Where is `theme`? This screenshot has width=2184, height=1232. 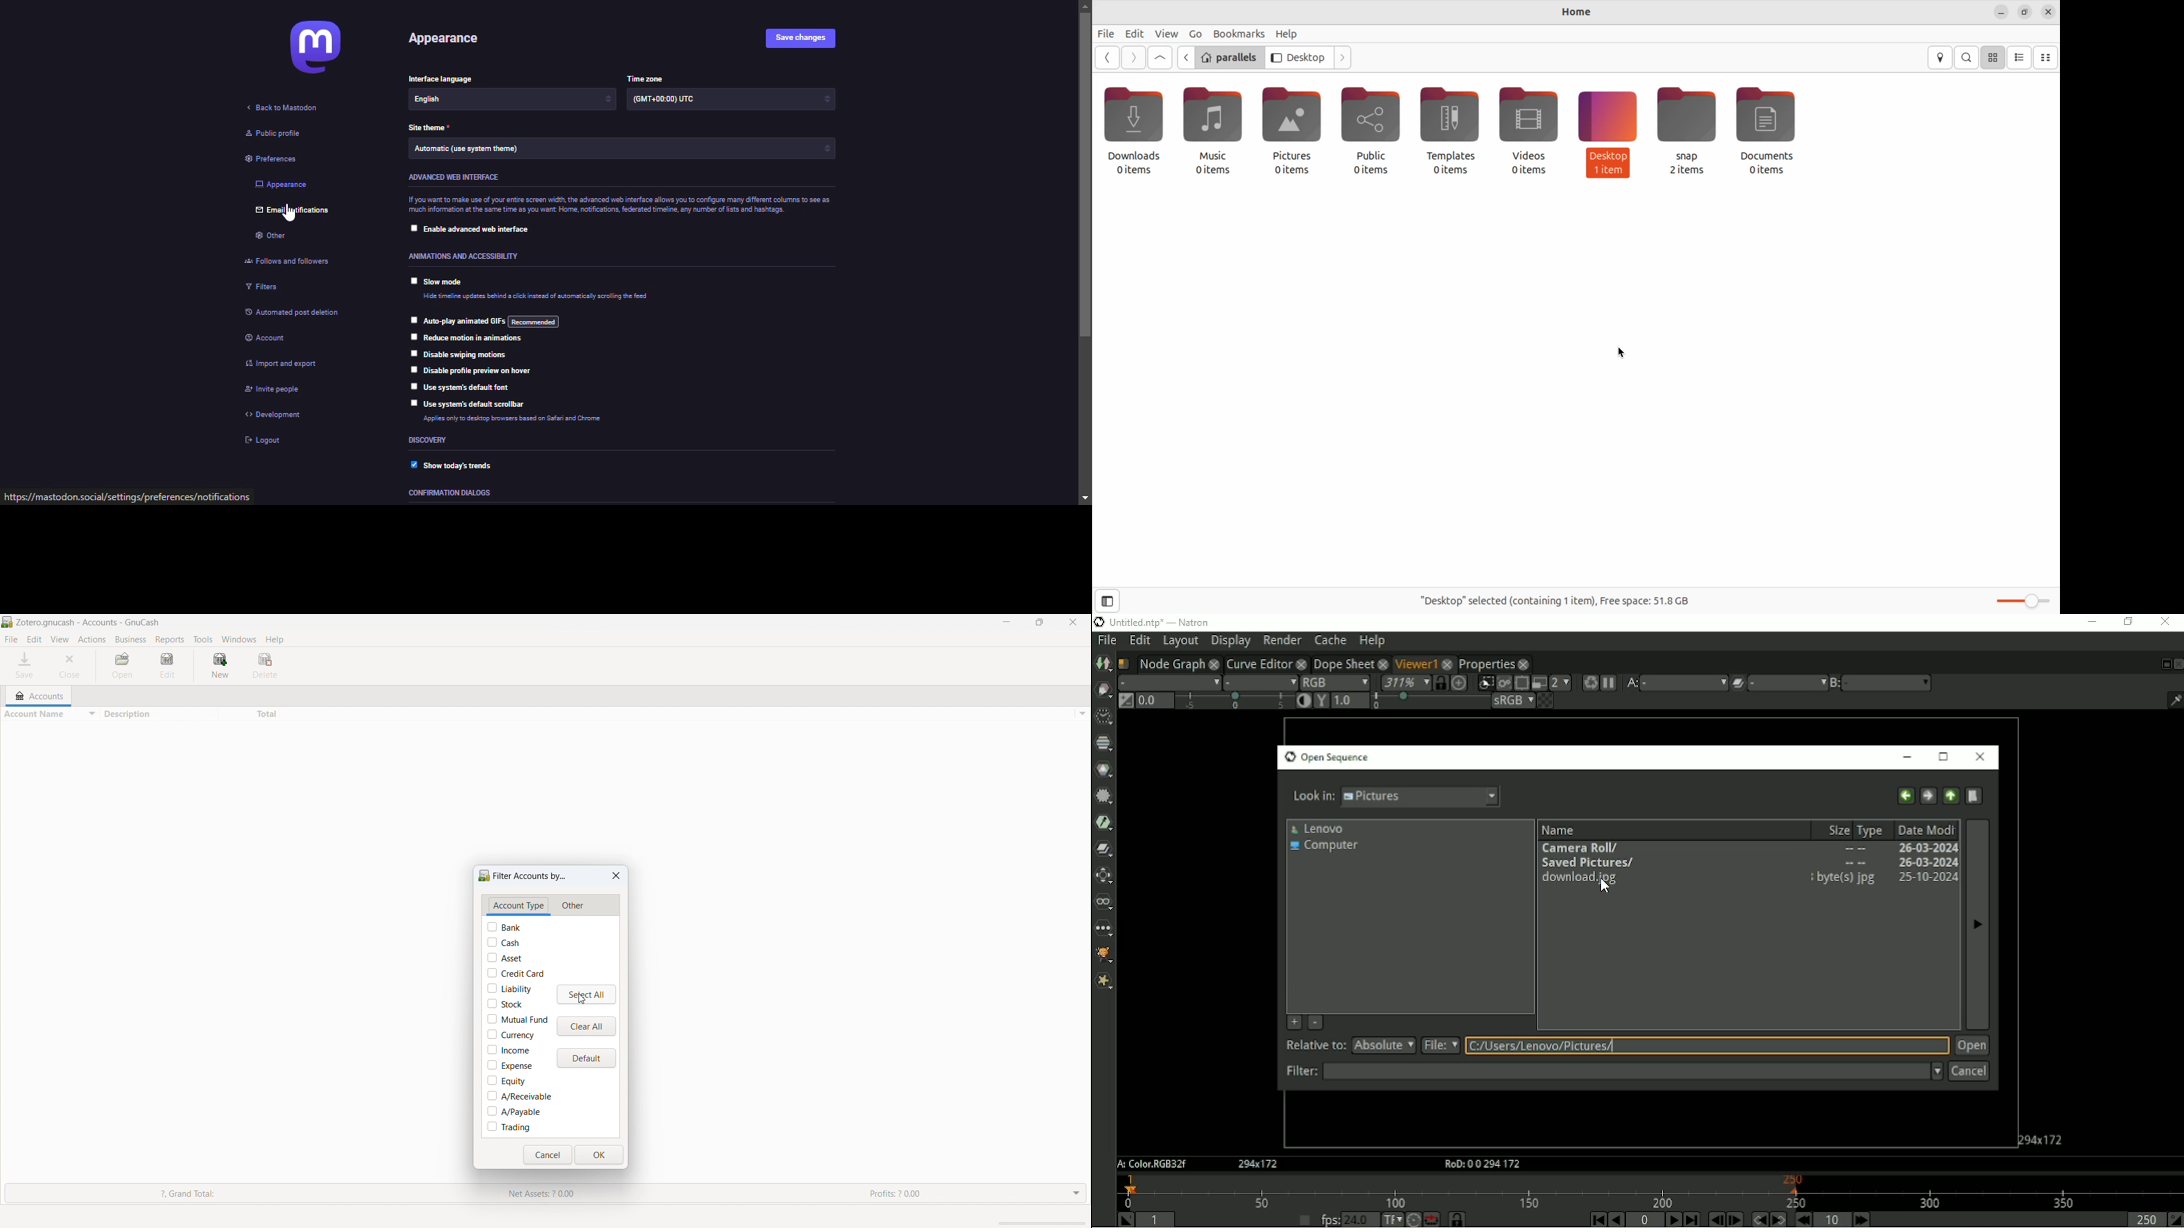 theme is located at coordinates (622, 149).